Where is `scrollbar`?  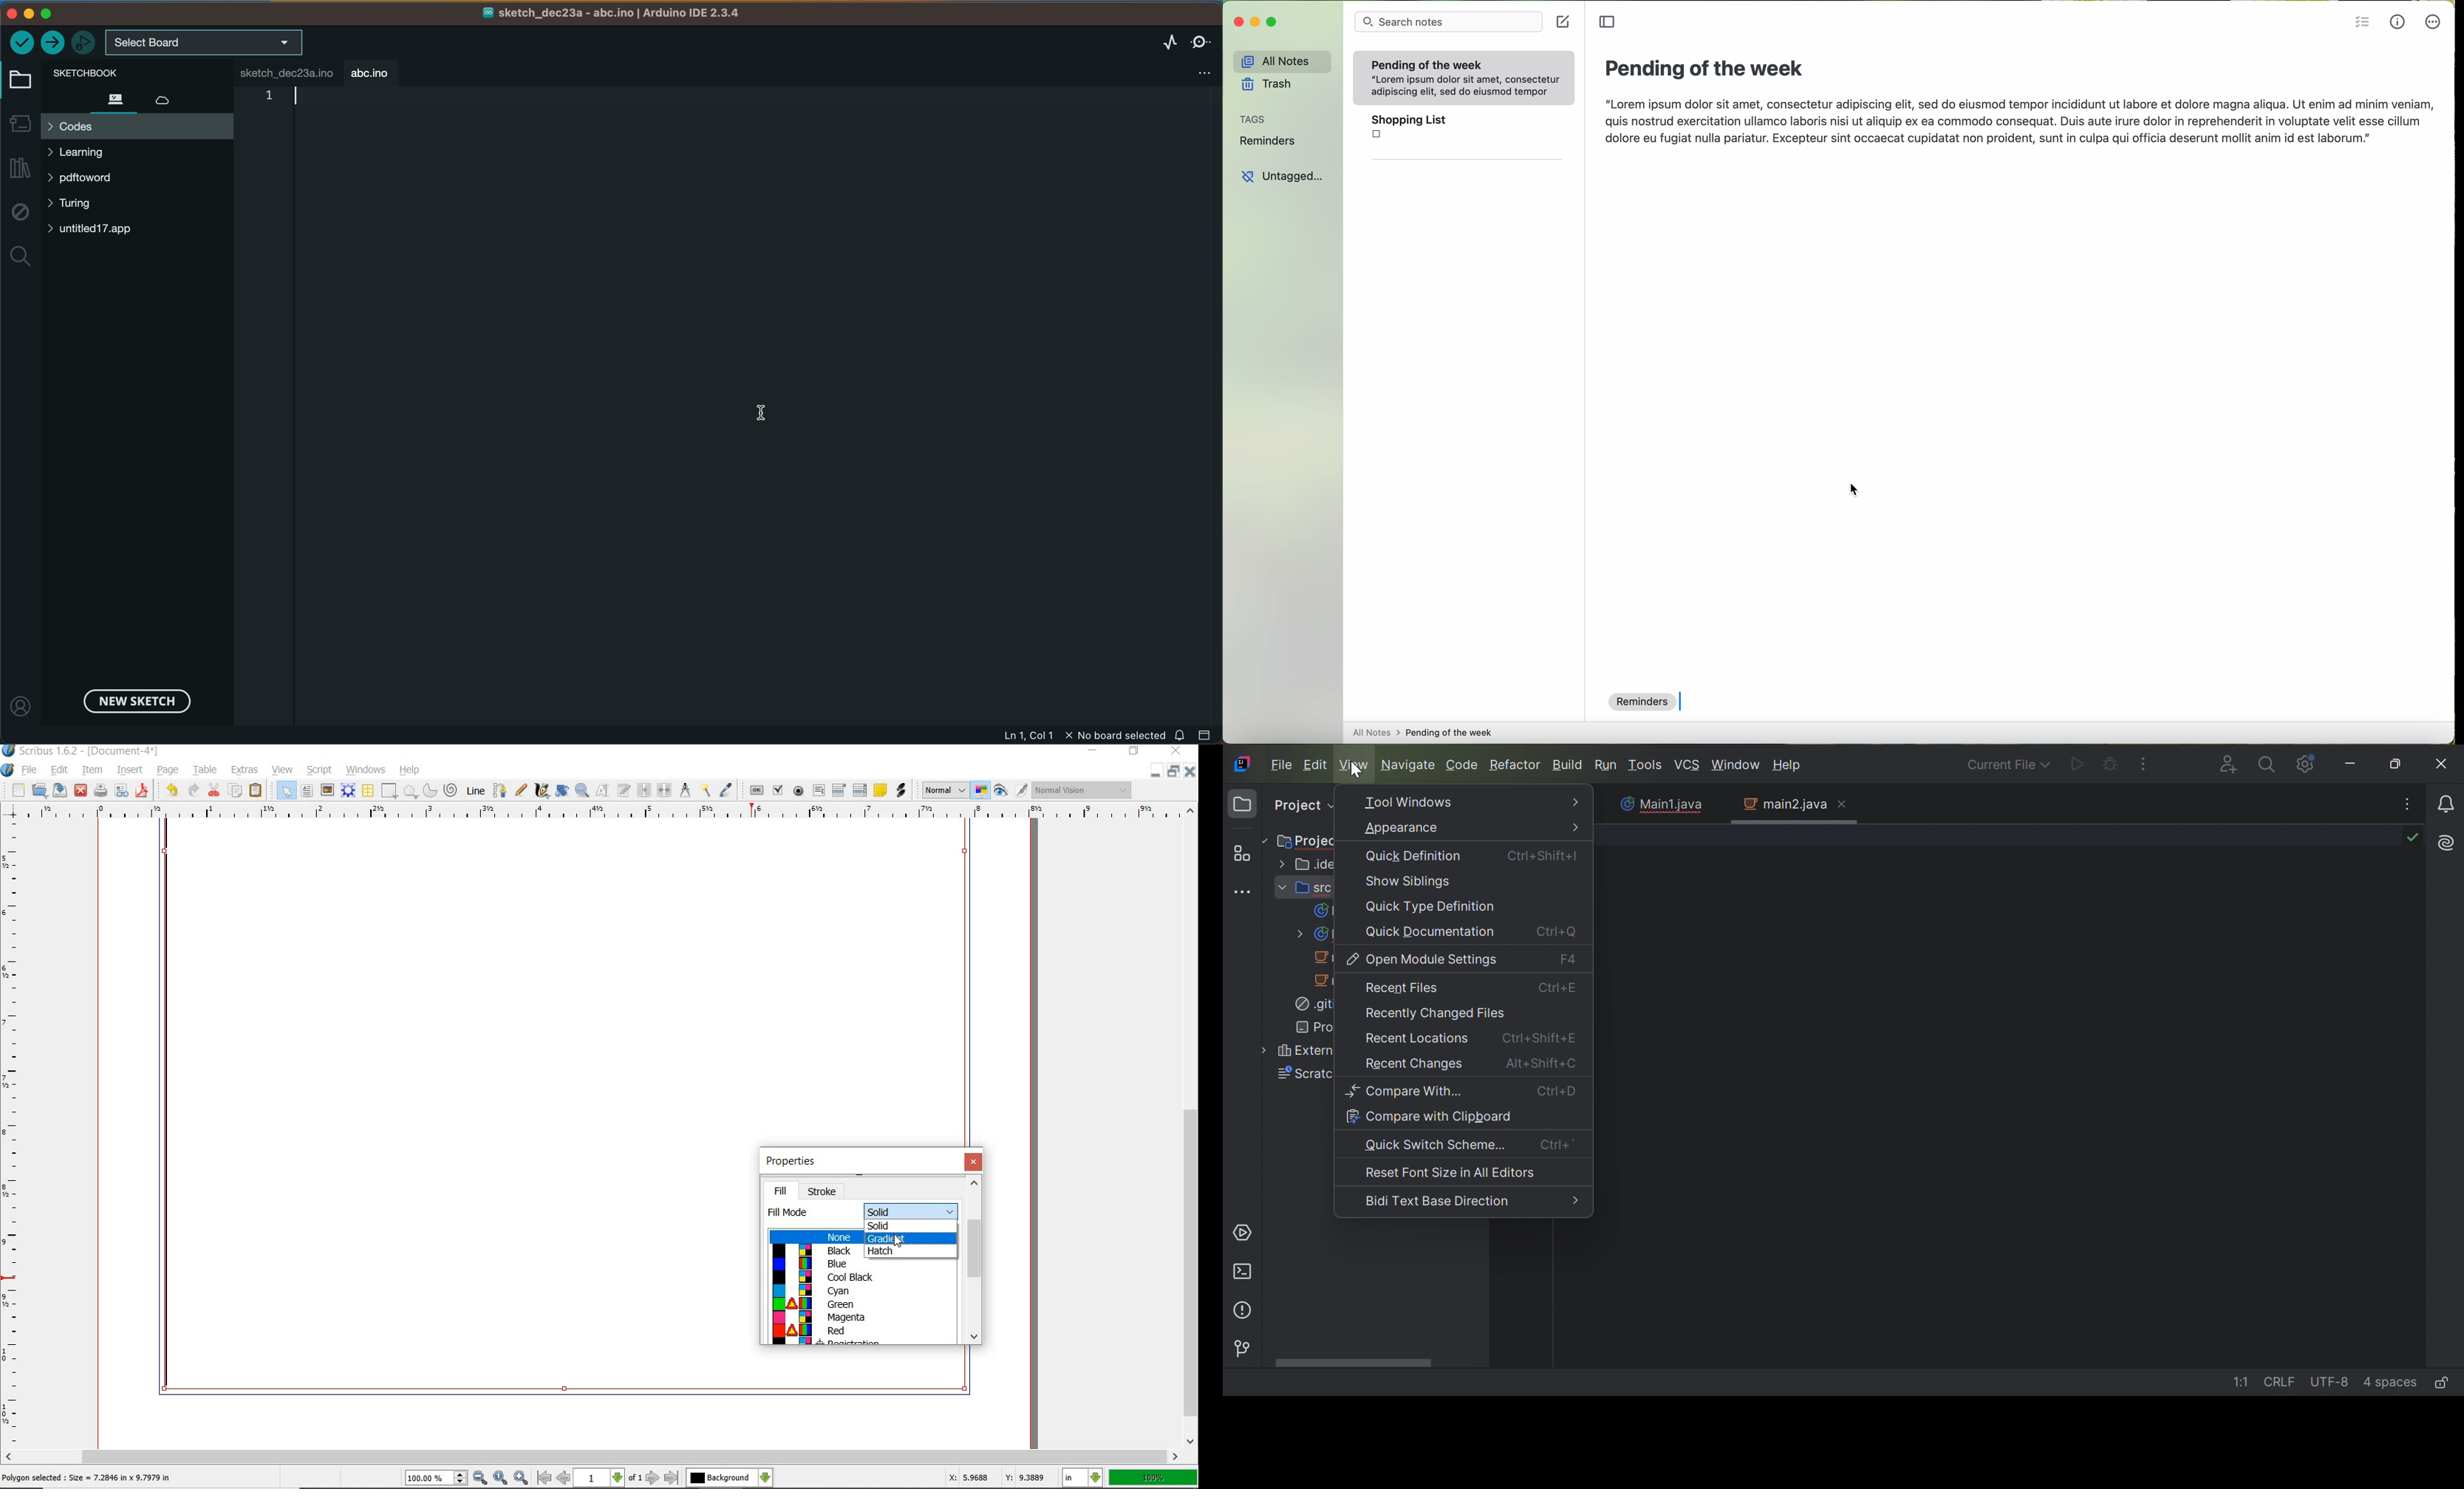
scrollbar is located at coordinates (592, 1456).